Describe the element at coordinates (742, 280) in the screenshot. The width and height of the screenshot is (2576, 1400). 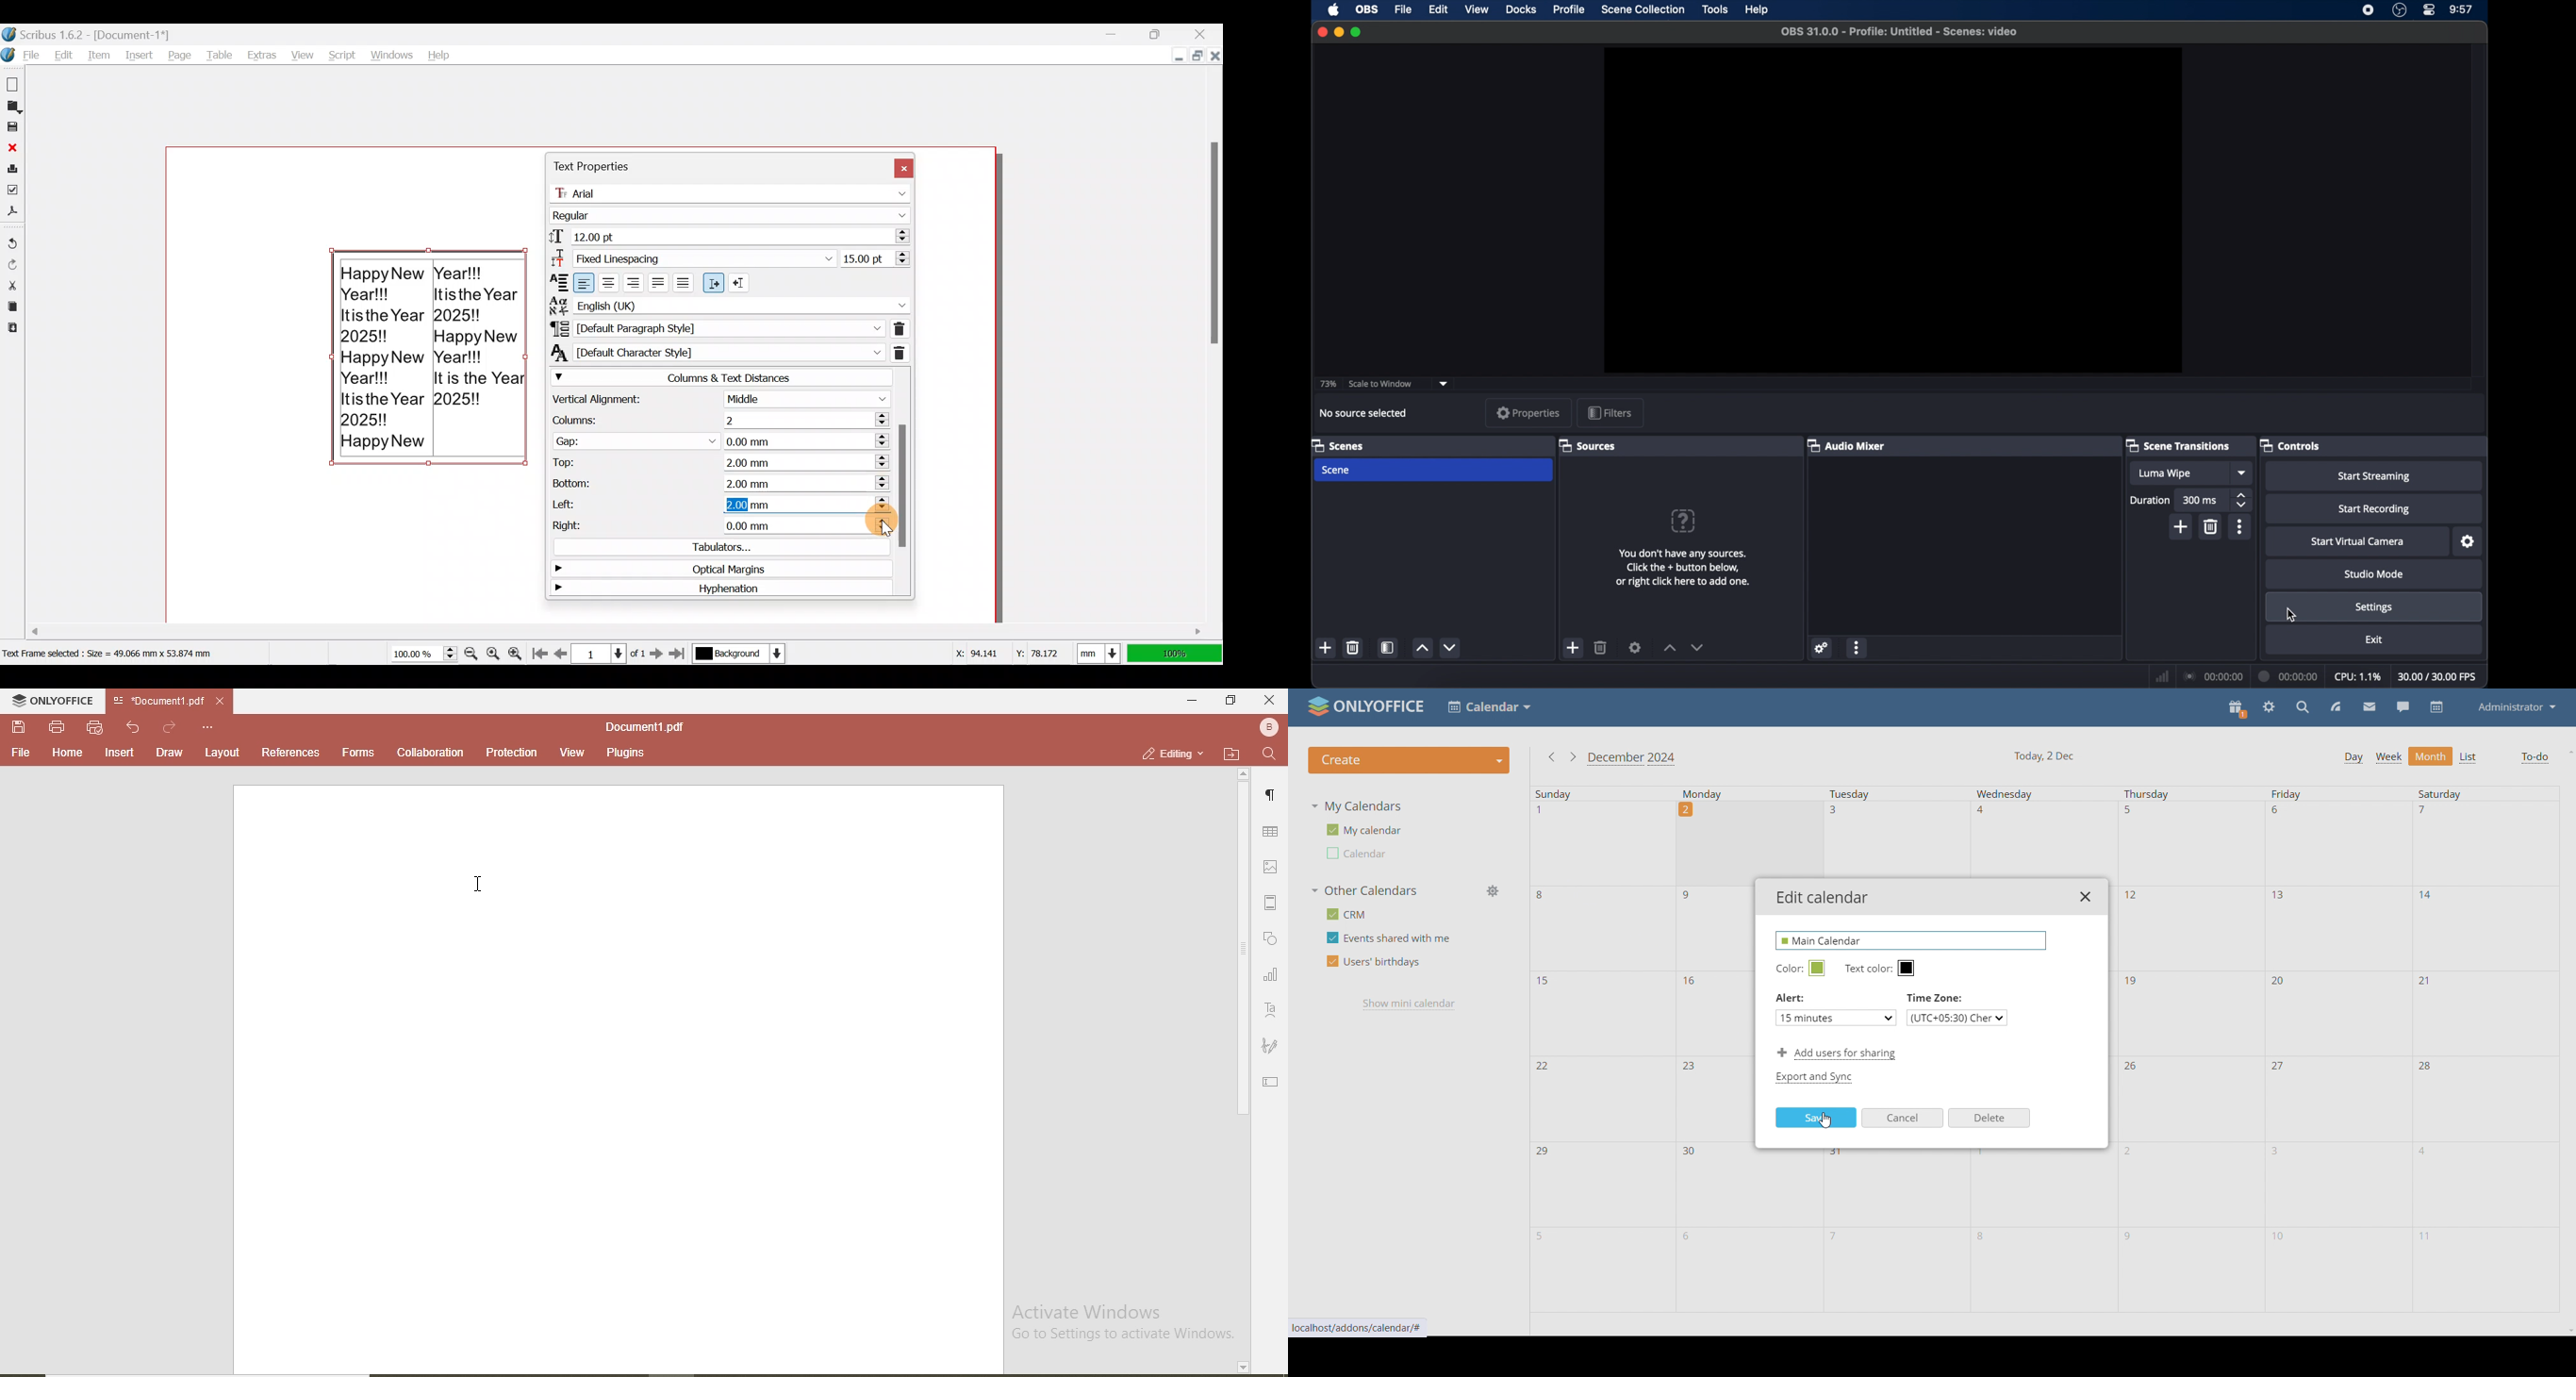
I see `Right to Left paragraph` at that location.